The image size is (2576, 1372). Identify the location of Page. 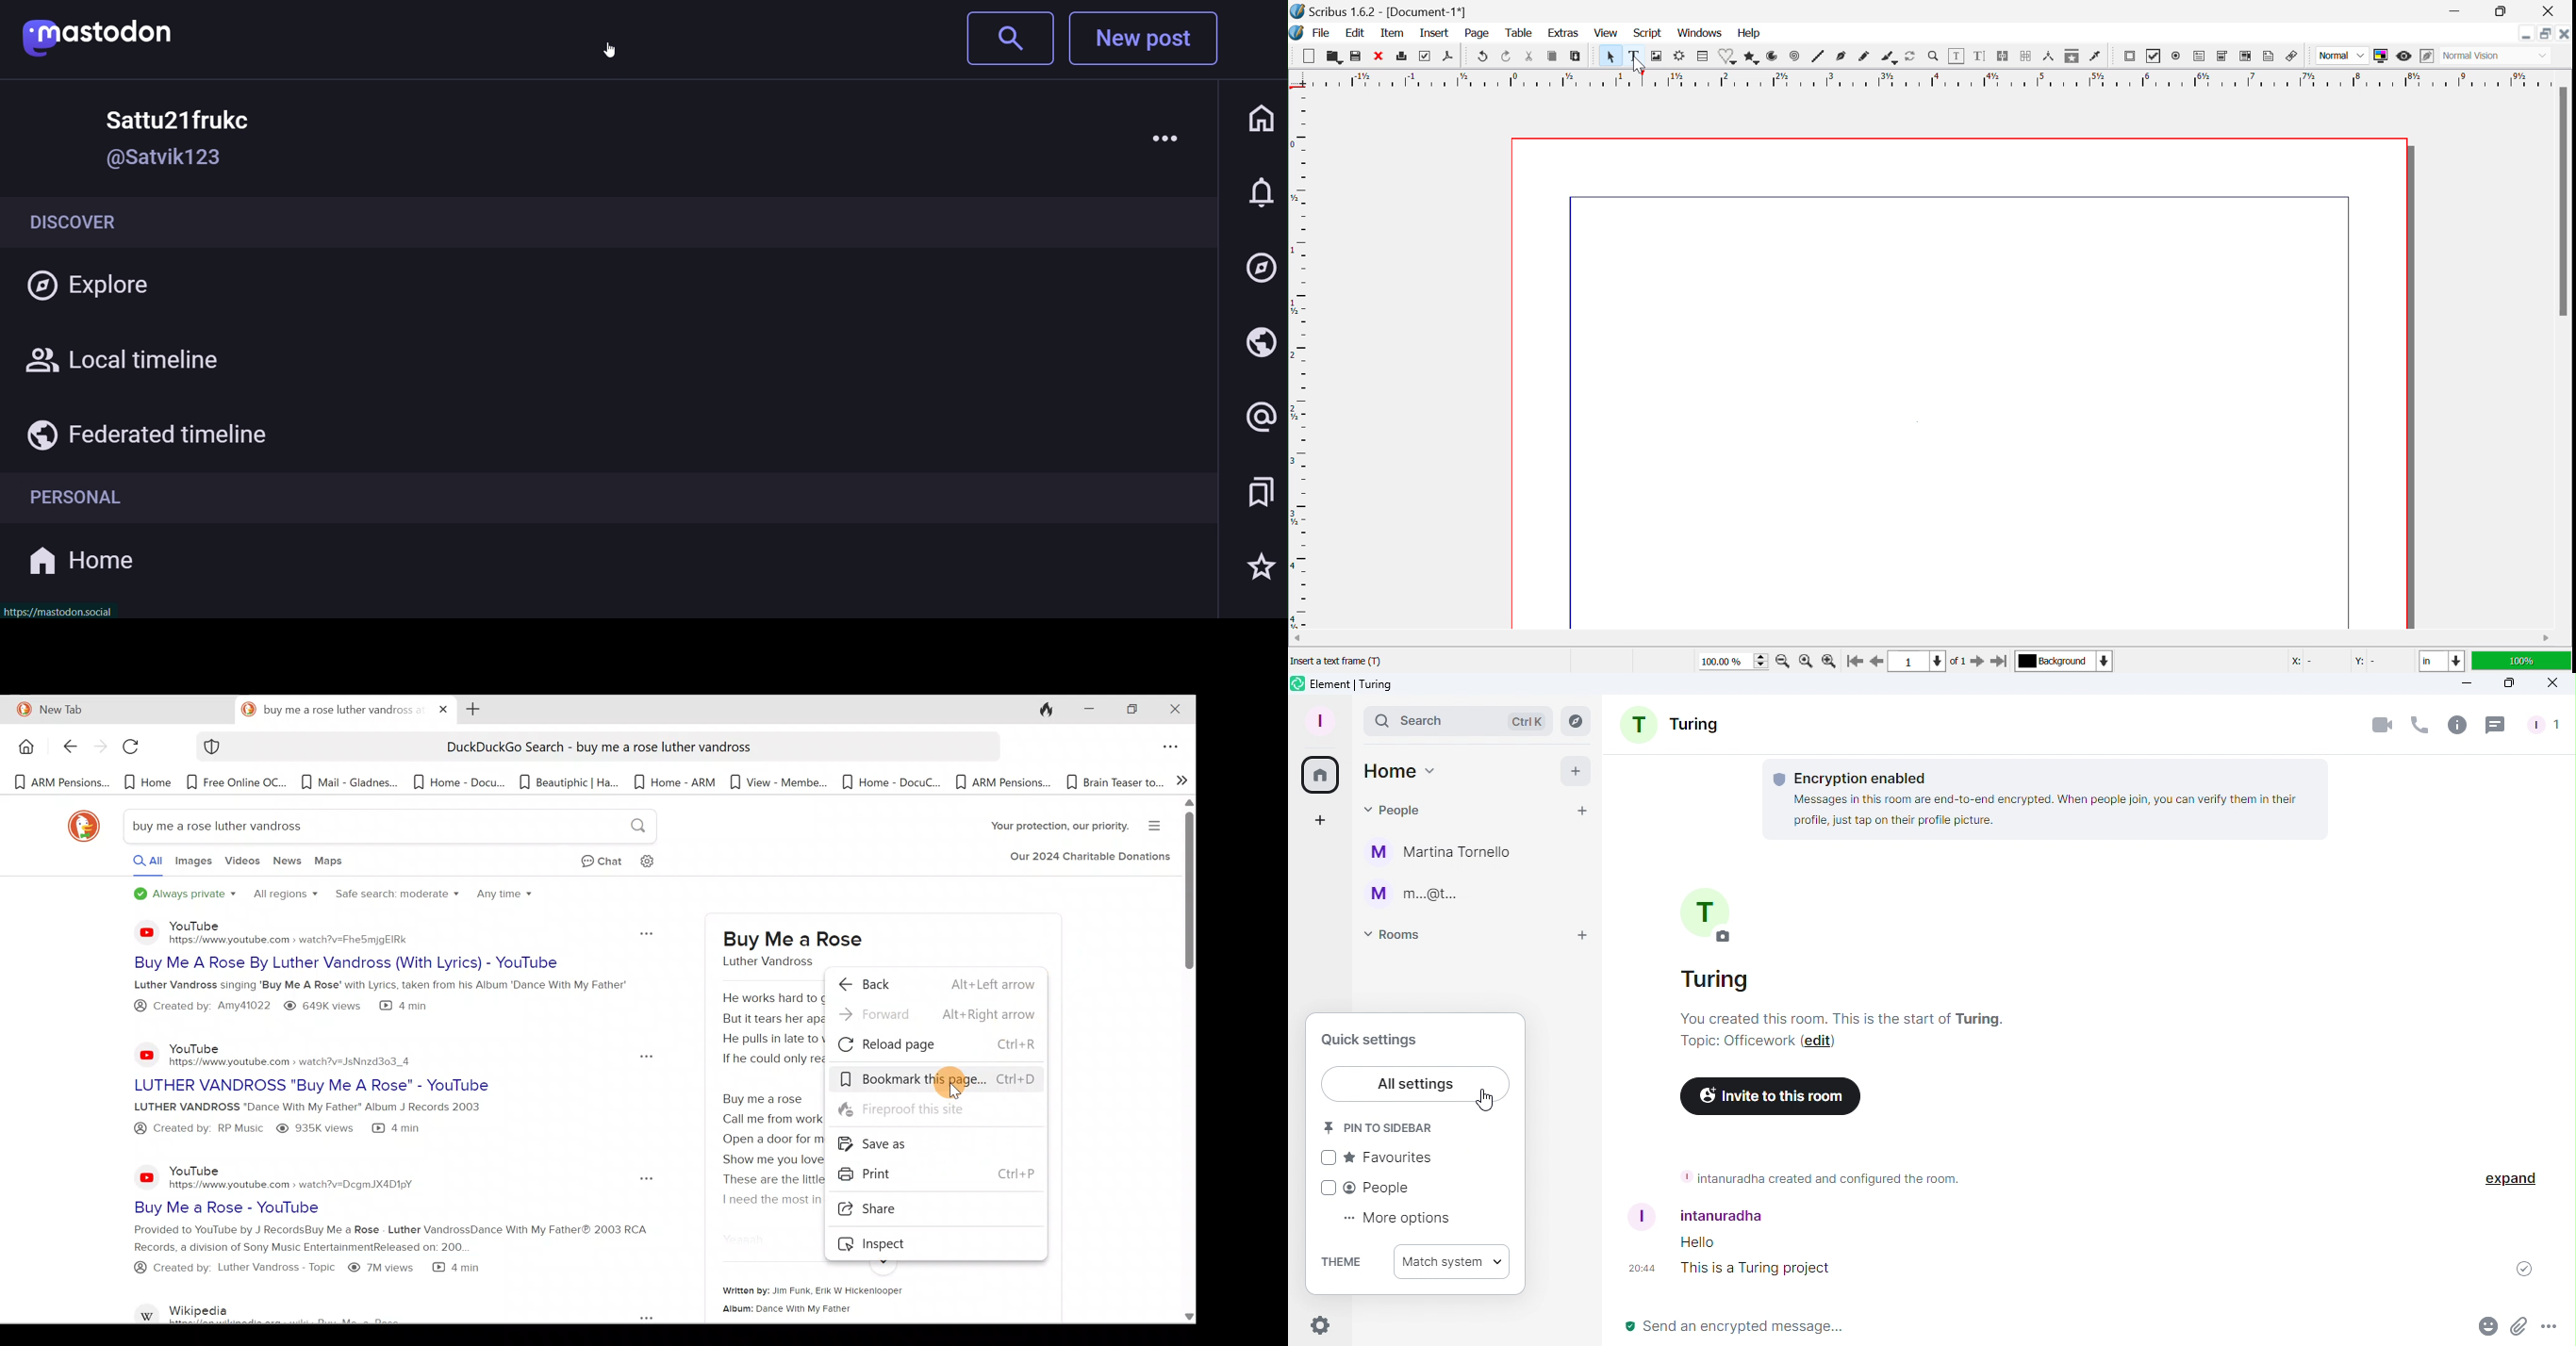
(1479, 35).